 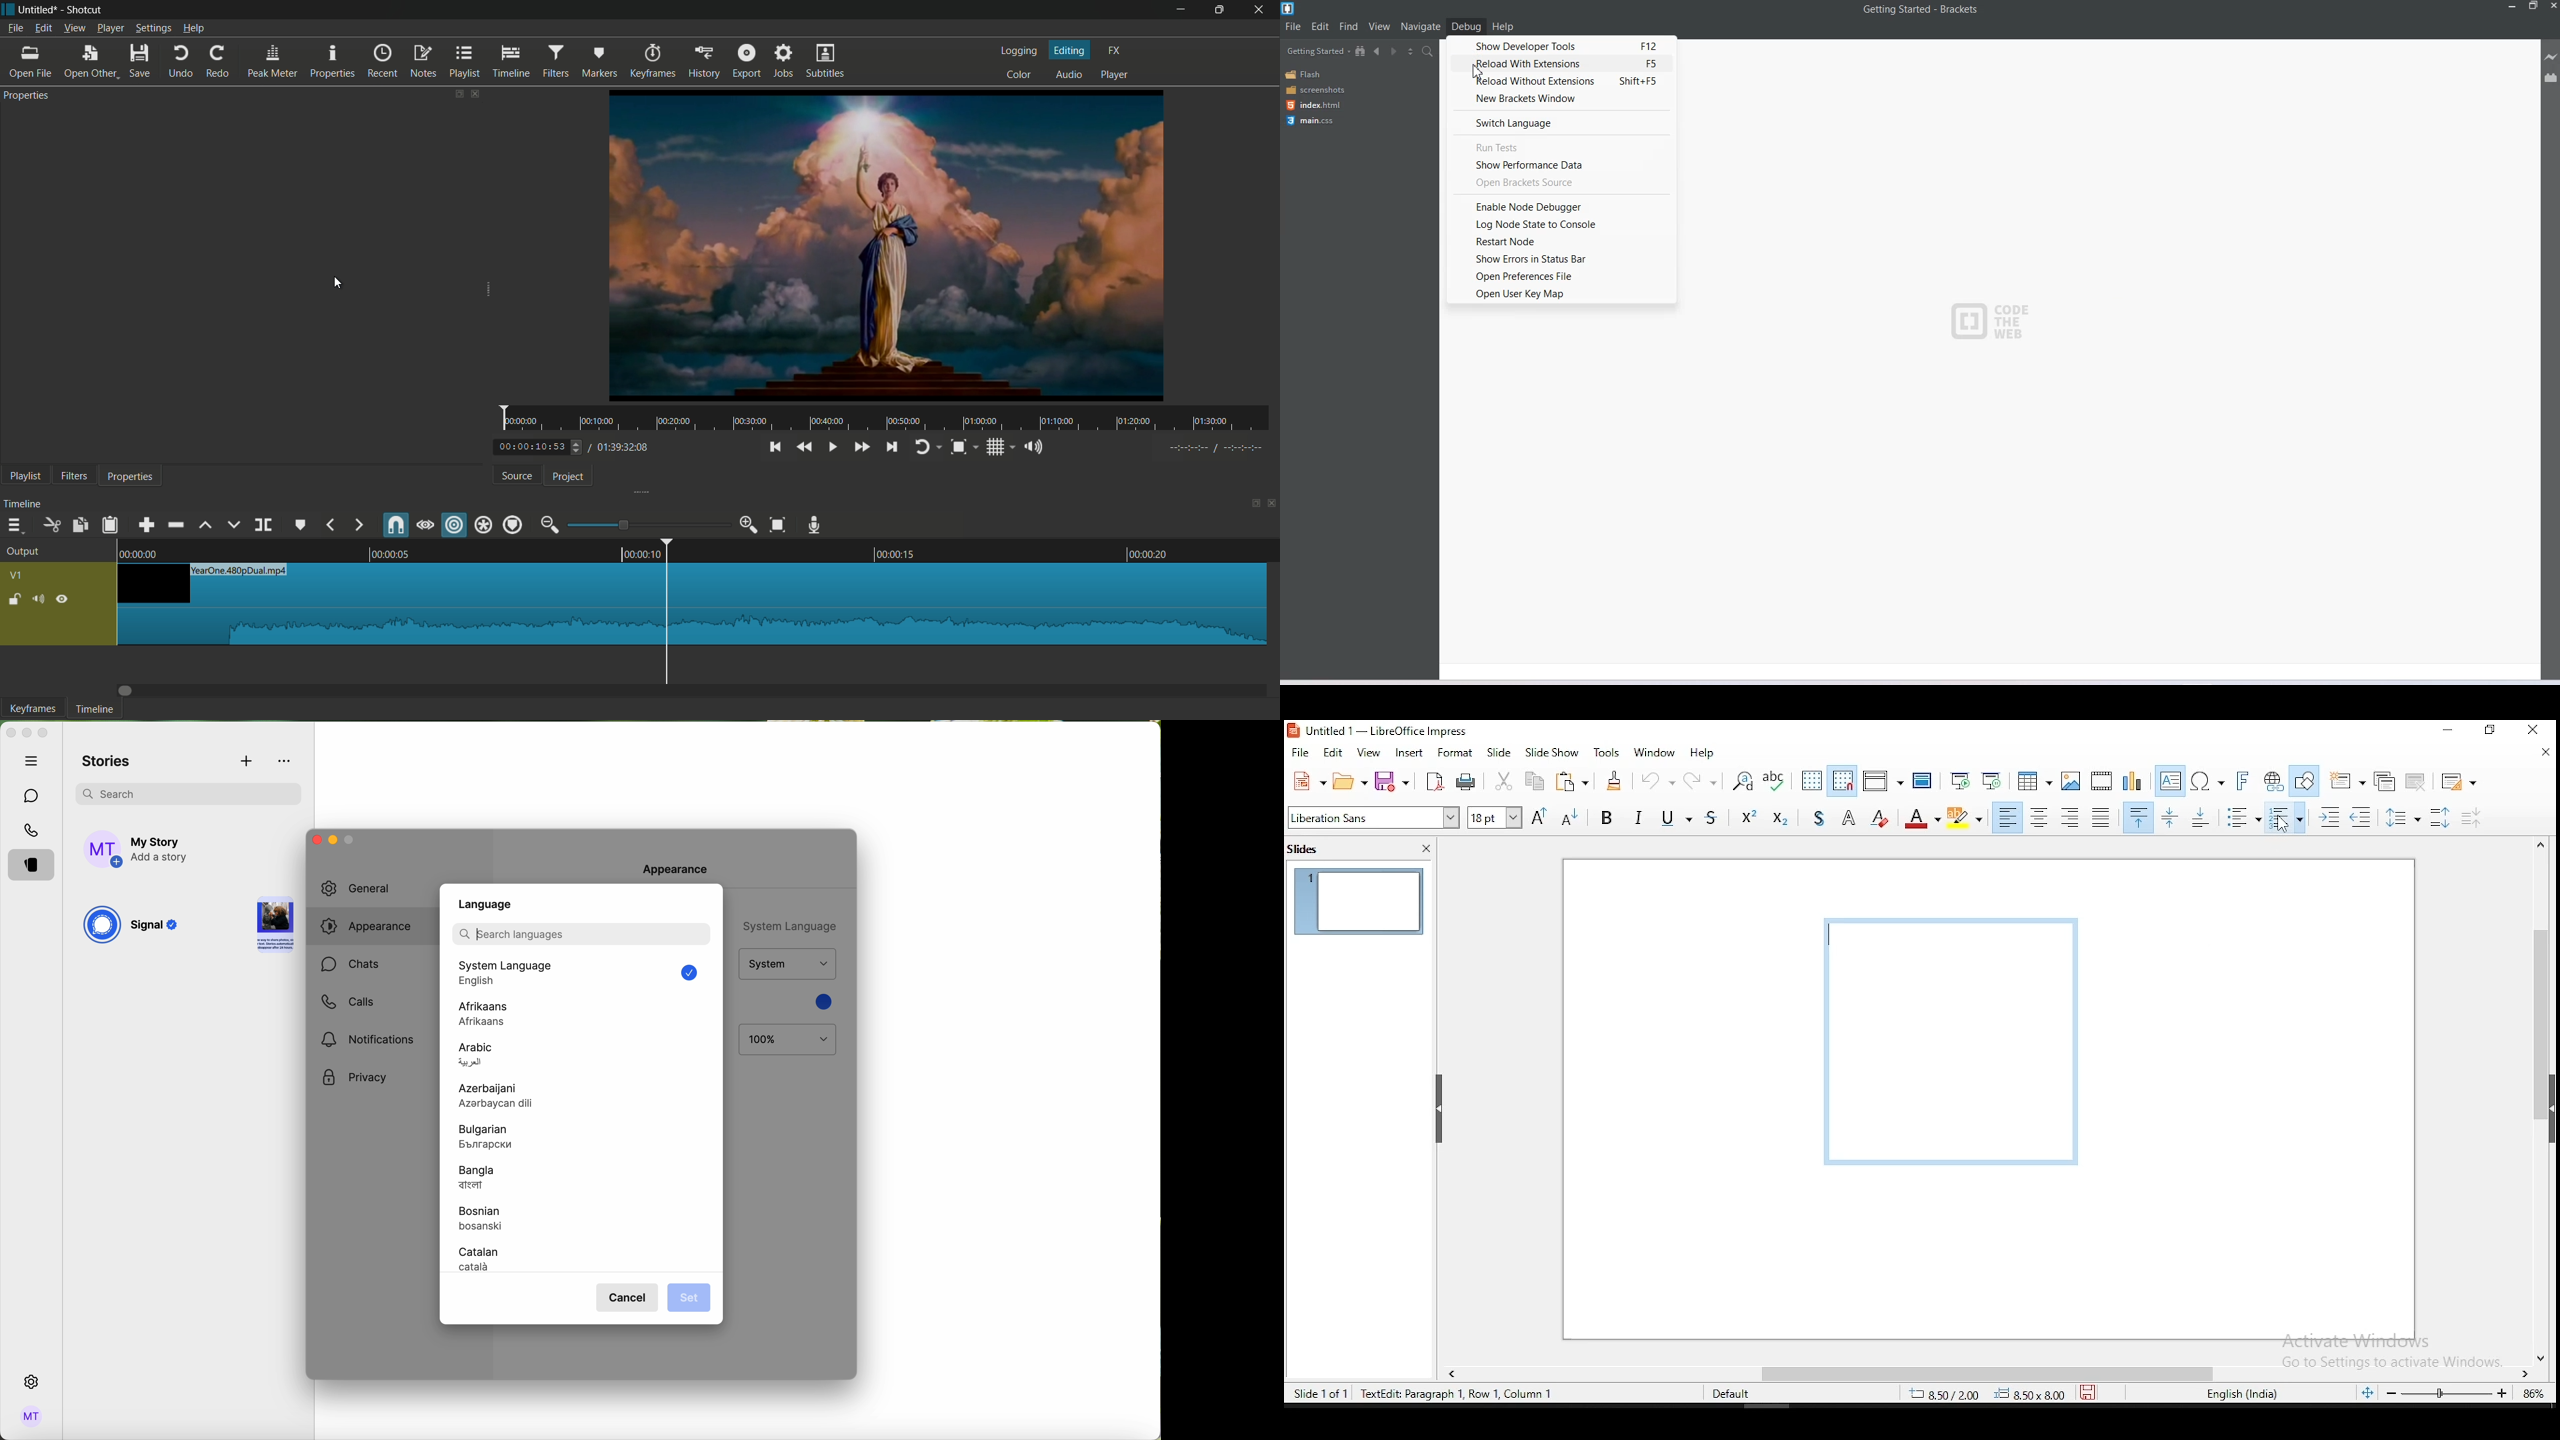 I want to click on icon and filename, so click(x=1384, y=732).